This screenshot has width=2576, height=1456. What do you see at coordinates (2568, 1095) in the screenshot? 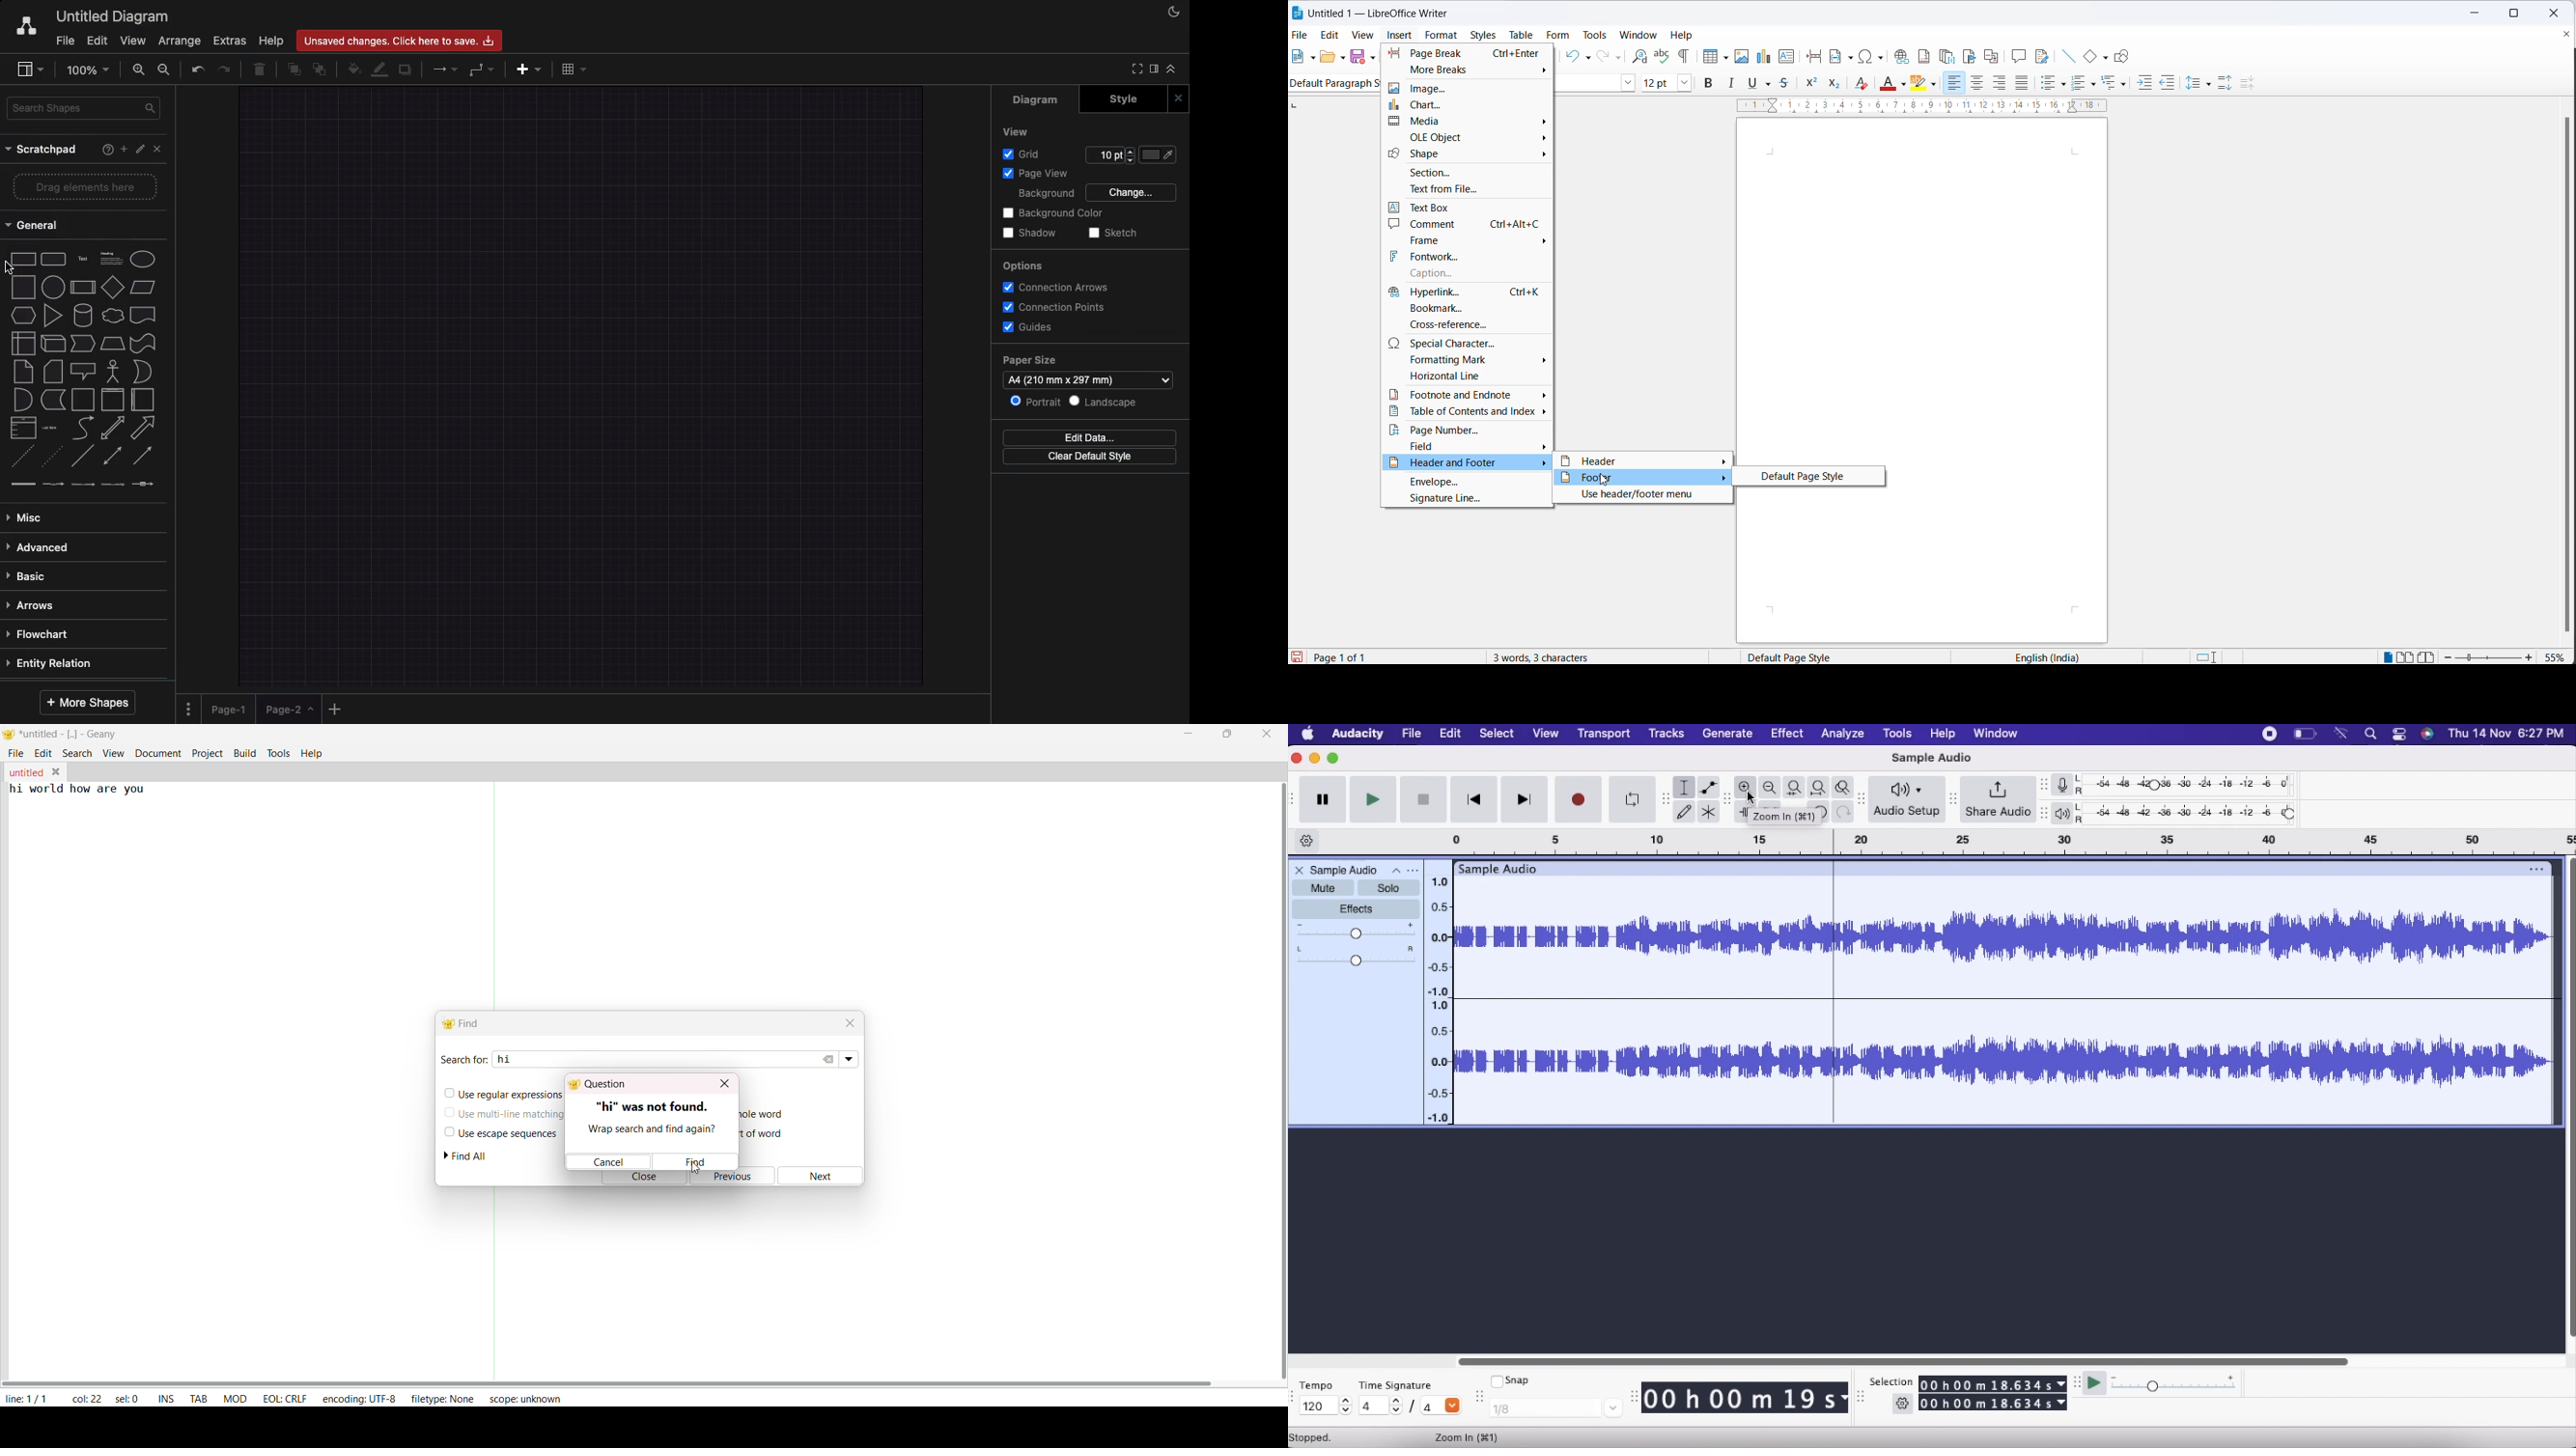
I see `Slider` at bounding box center [2568, 1095].